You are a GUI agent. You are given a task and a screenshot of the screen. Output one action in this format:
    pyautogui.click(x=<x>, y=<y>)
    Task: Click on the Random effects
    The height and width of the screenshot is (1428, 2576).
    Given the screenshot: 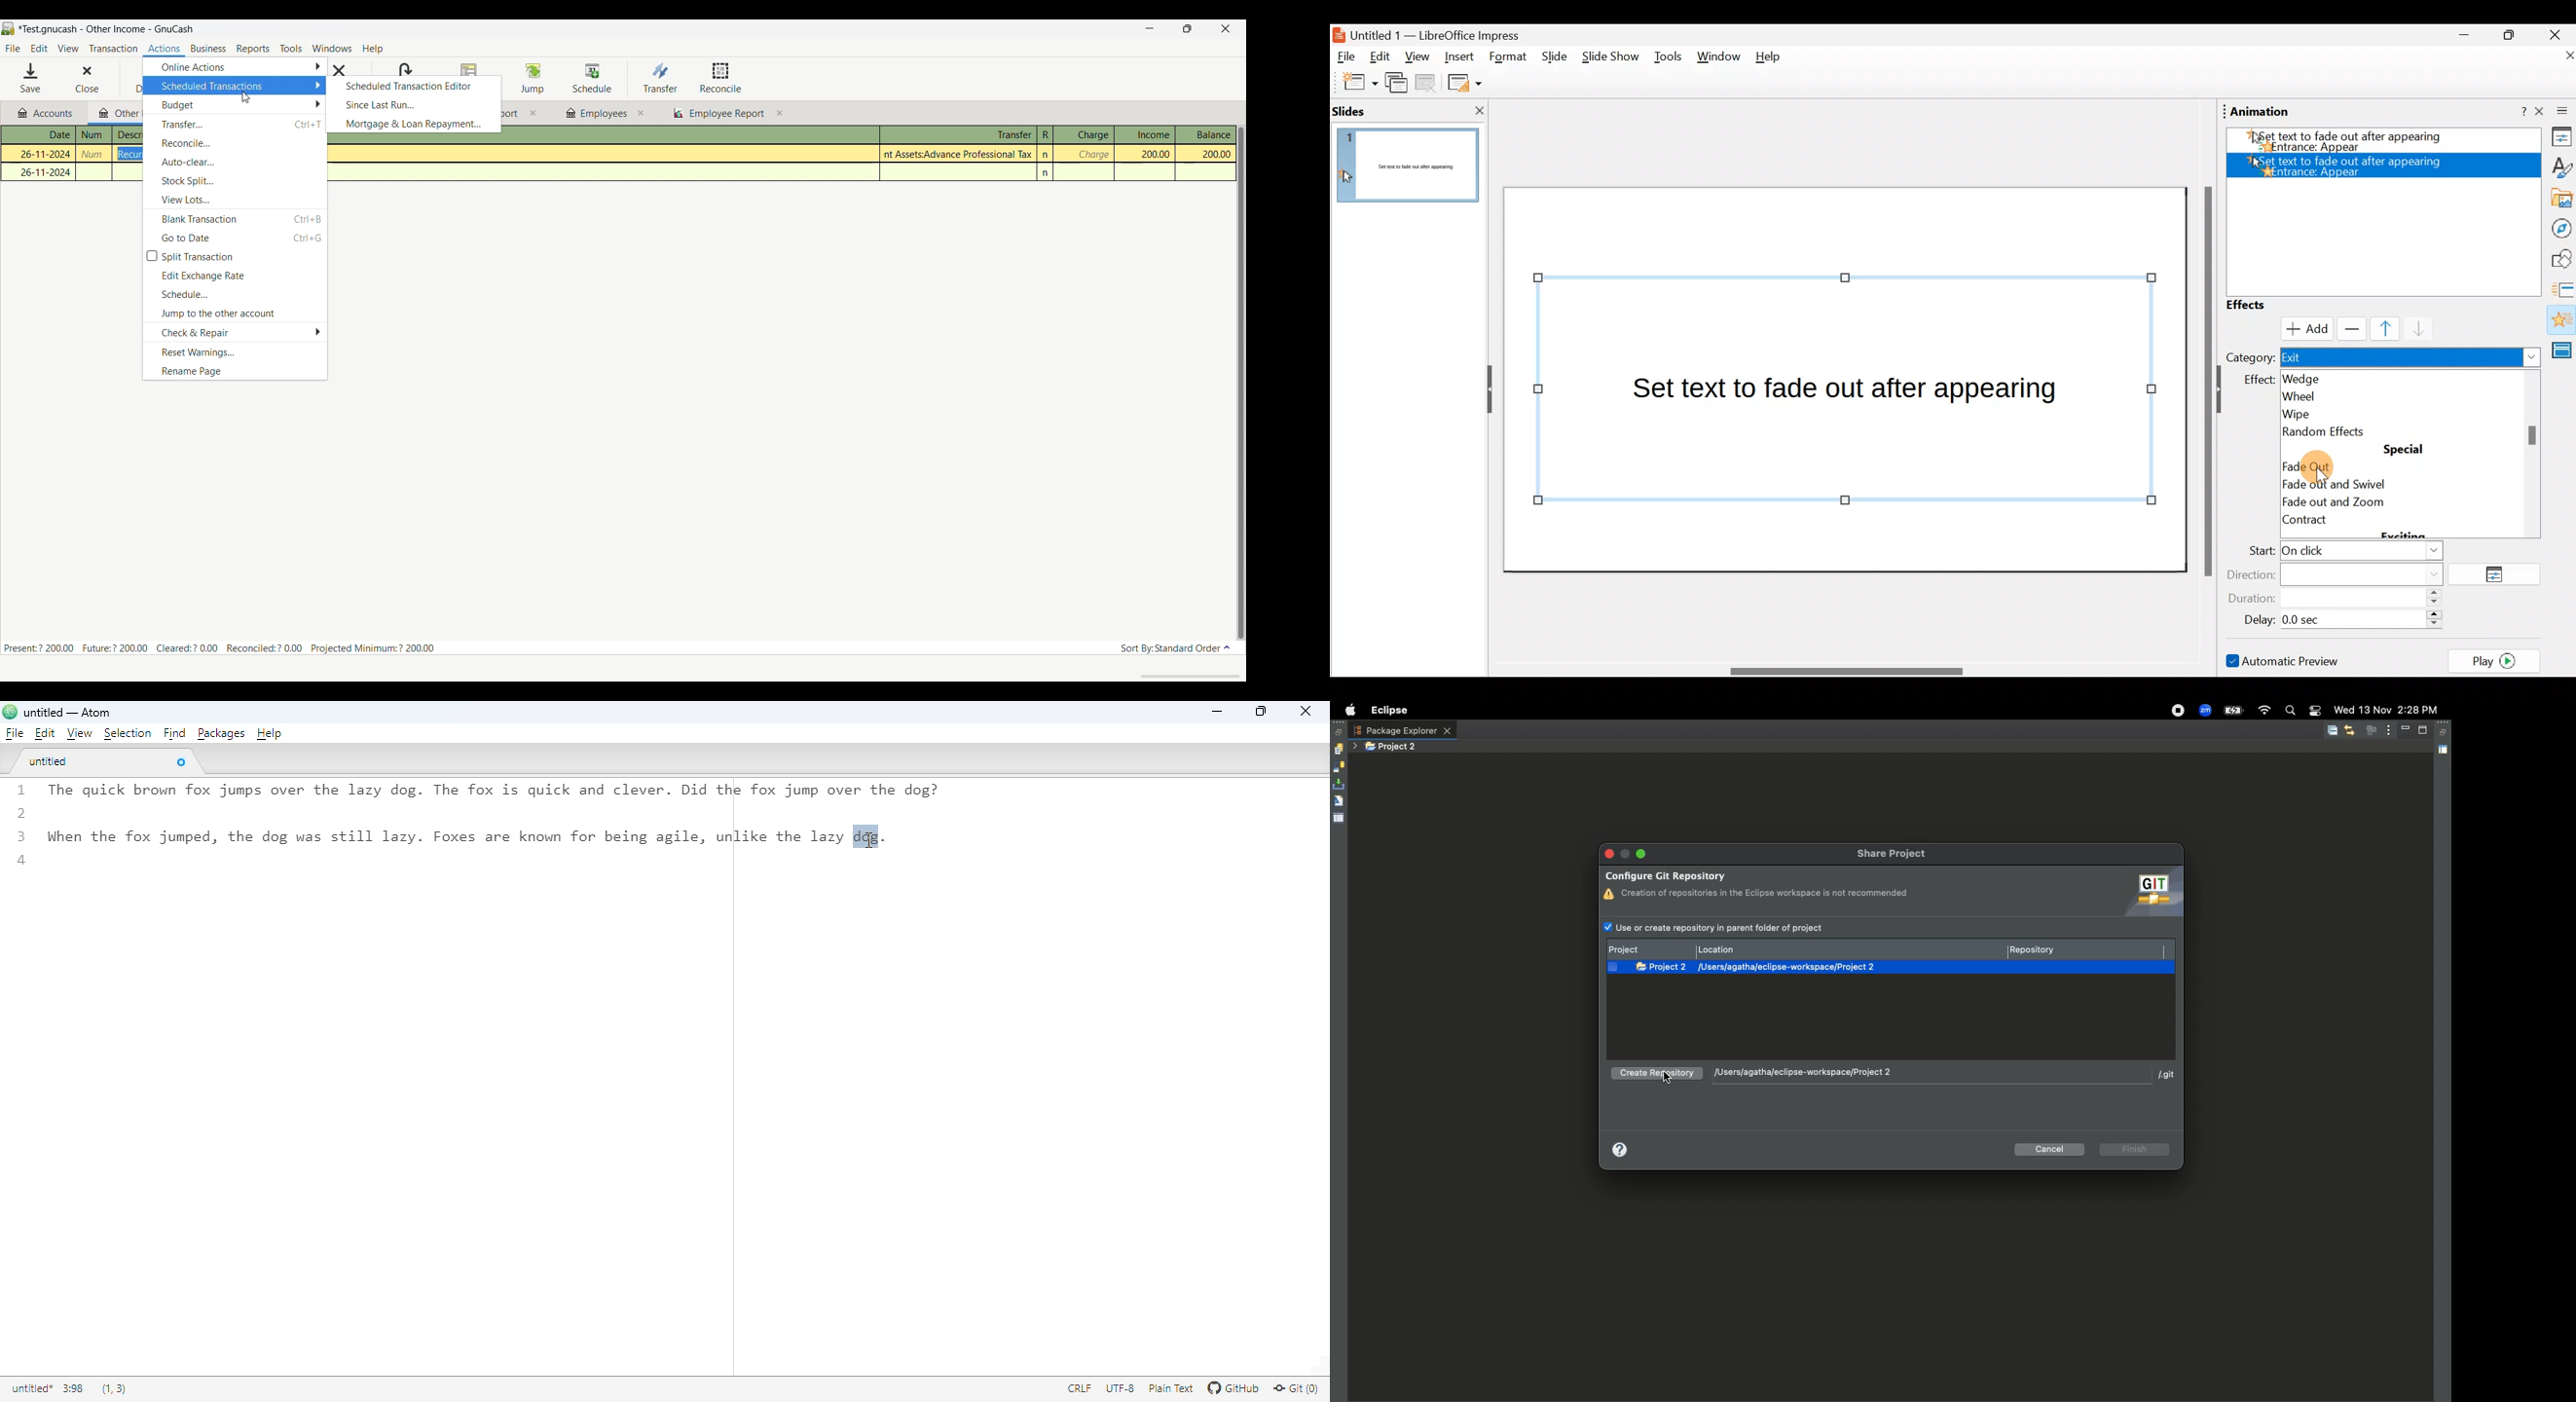 What is the action you would take?
    pyautogui.click(x=2331, y=432)
    